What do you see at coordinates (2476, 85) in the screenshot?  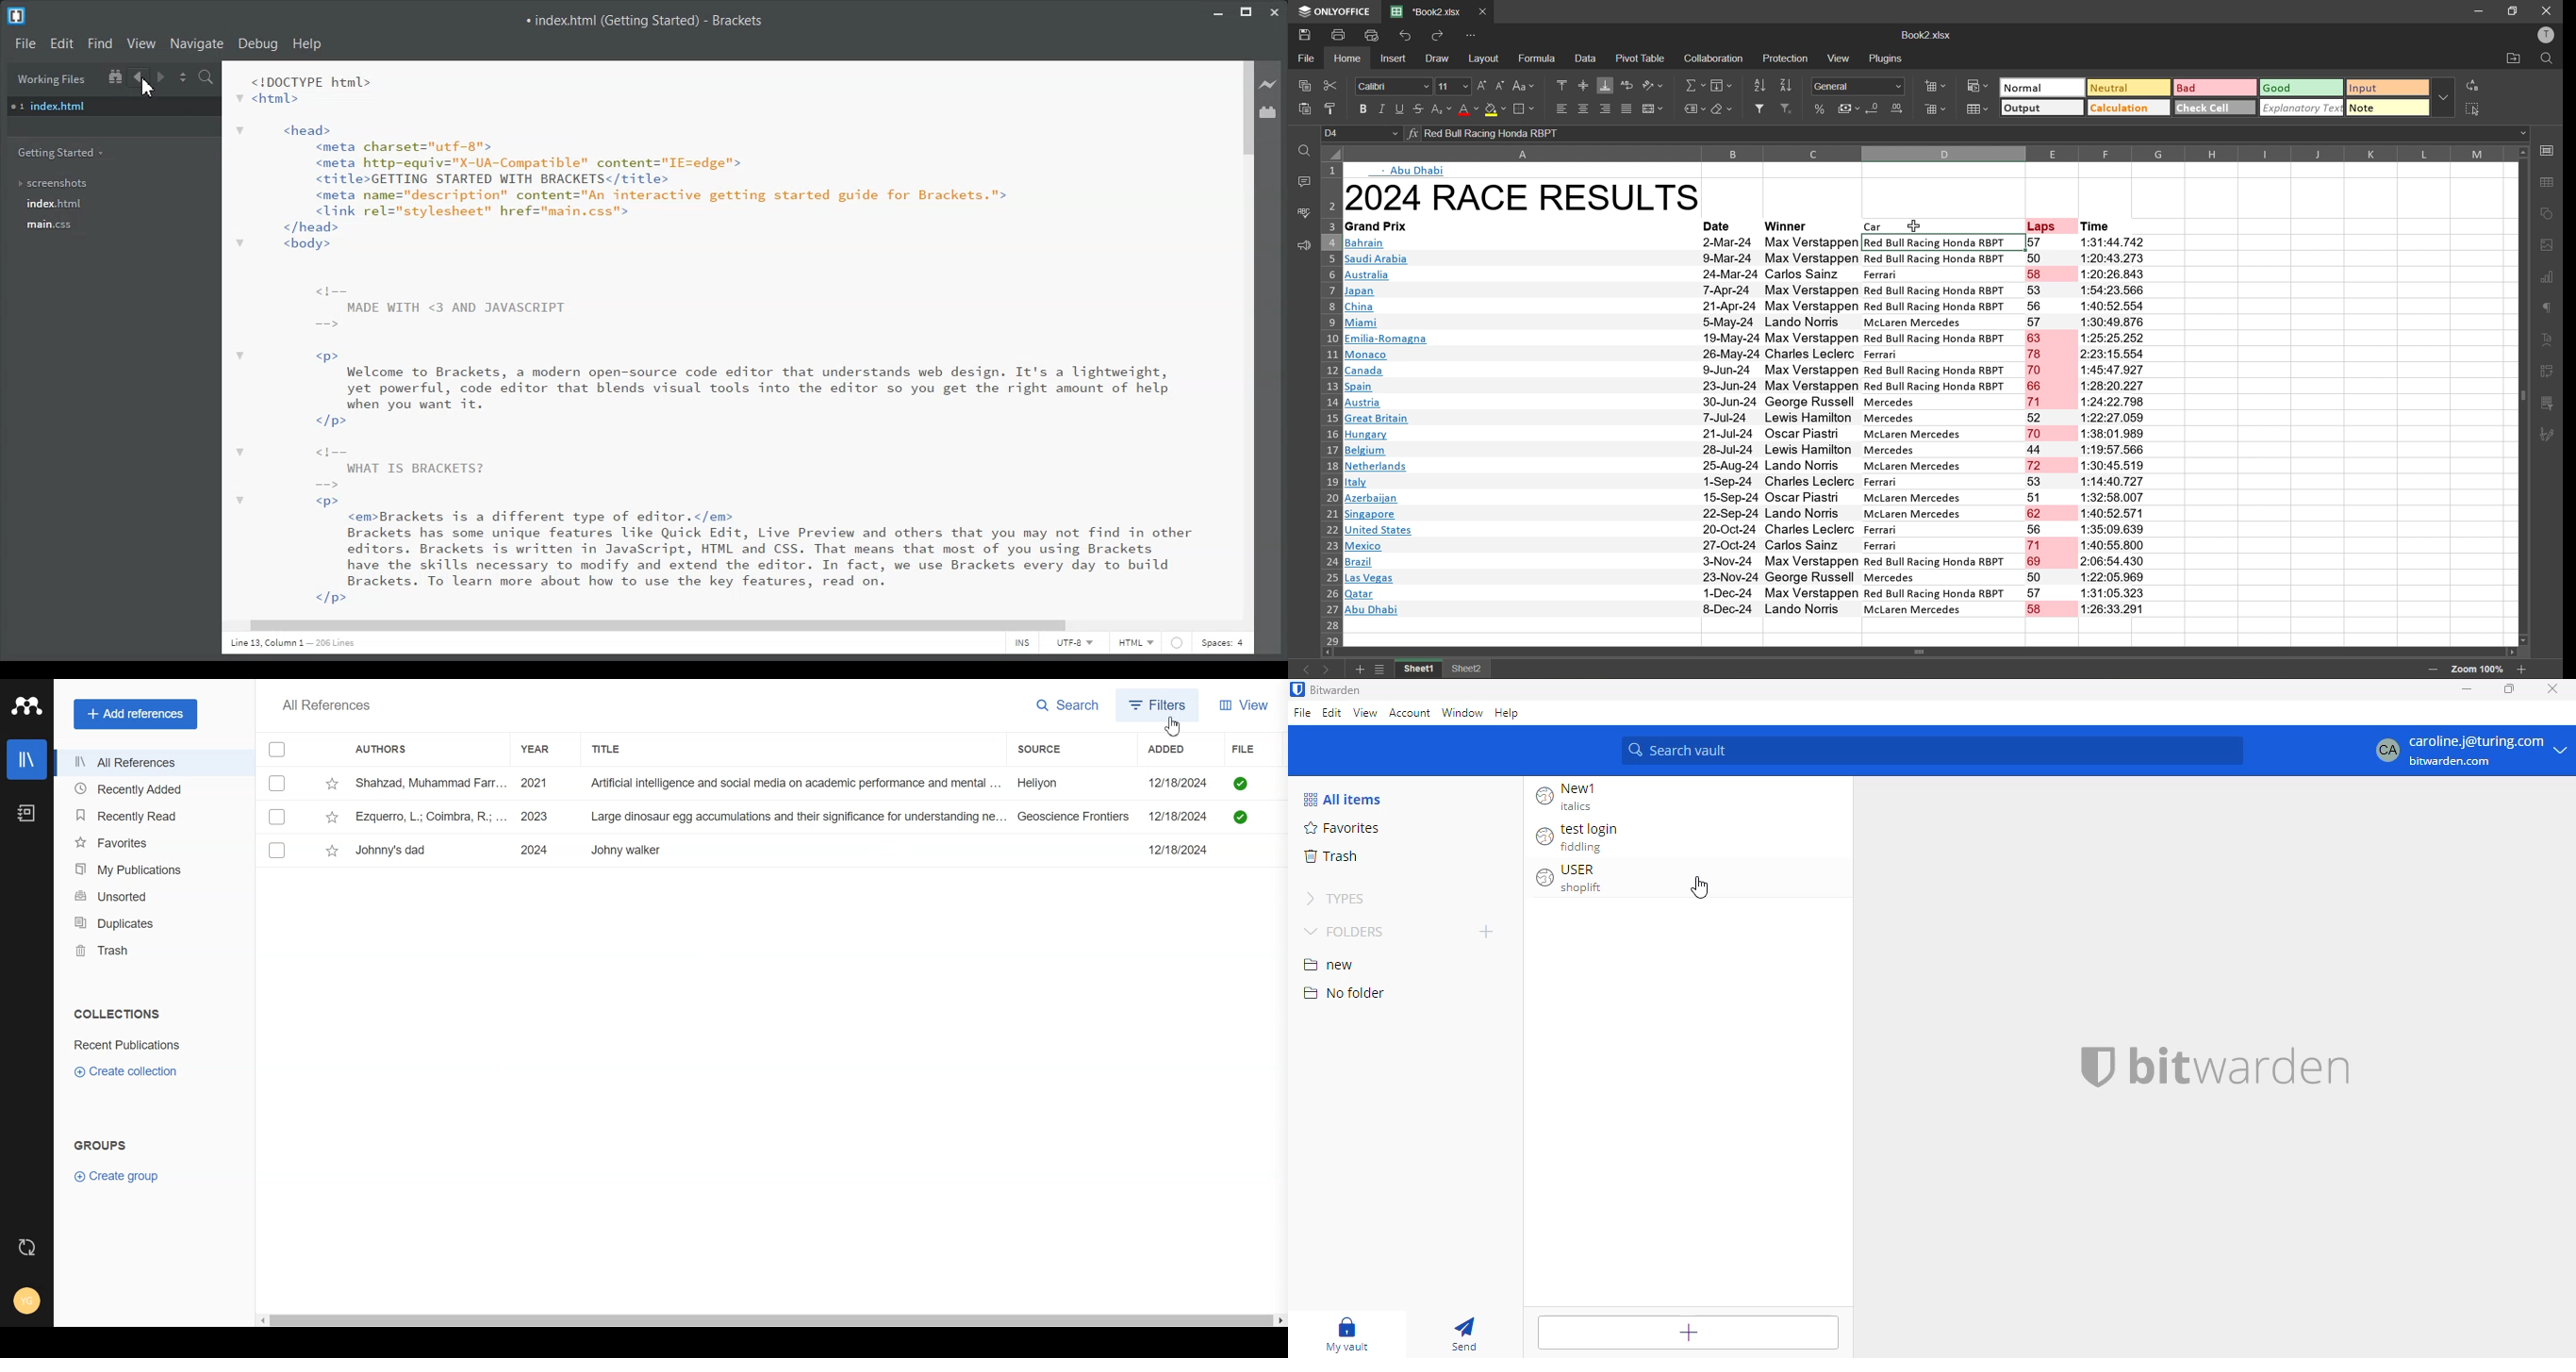 I see `replace` at bounding box center [2476, 85].